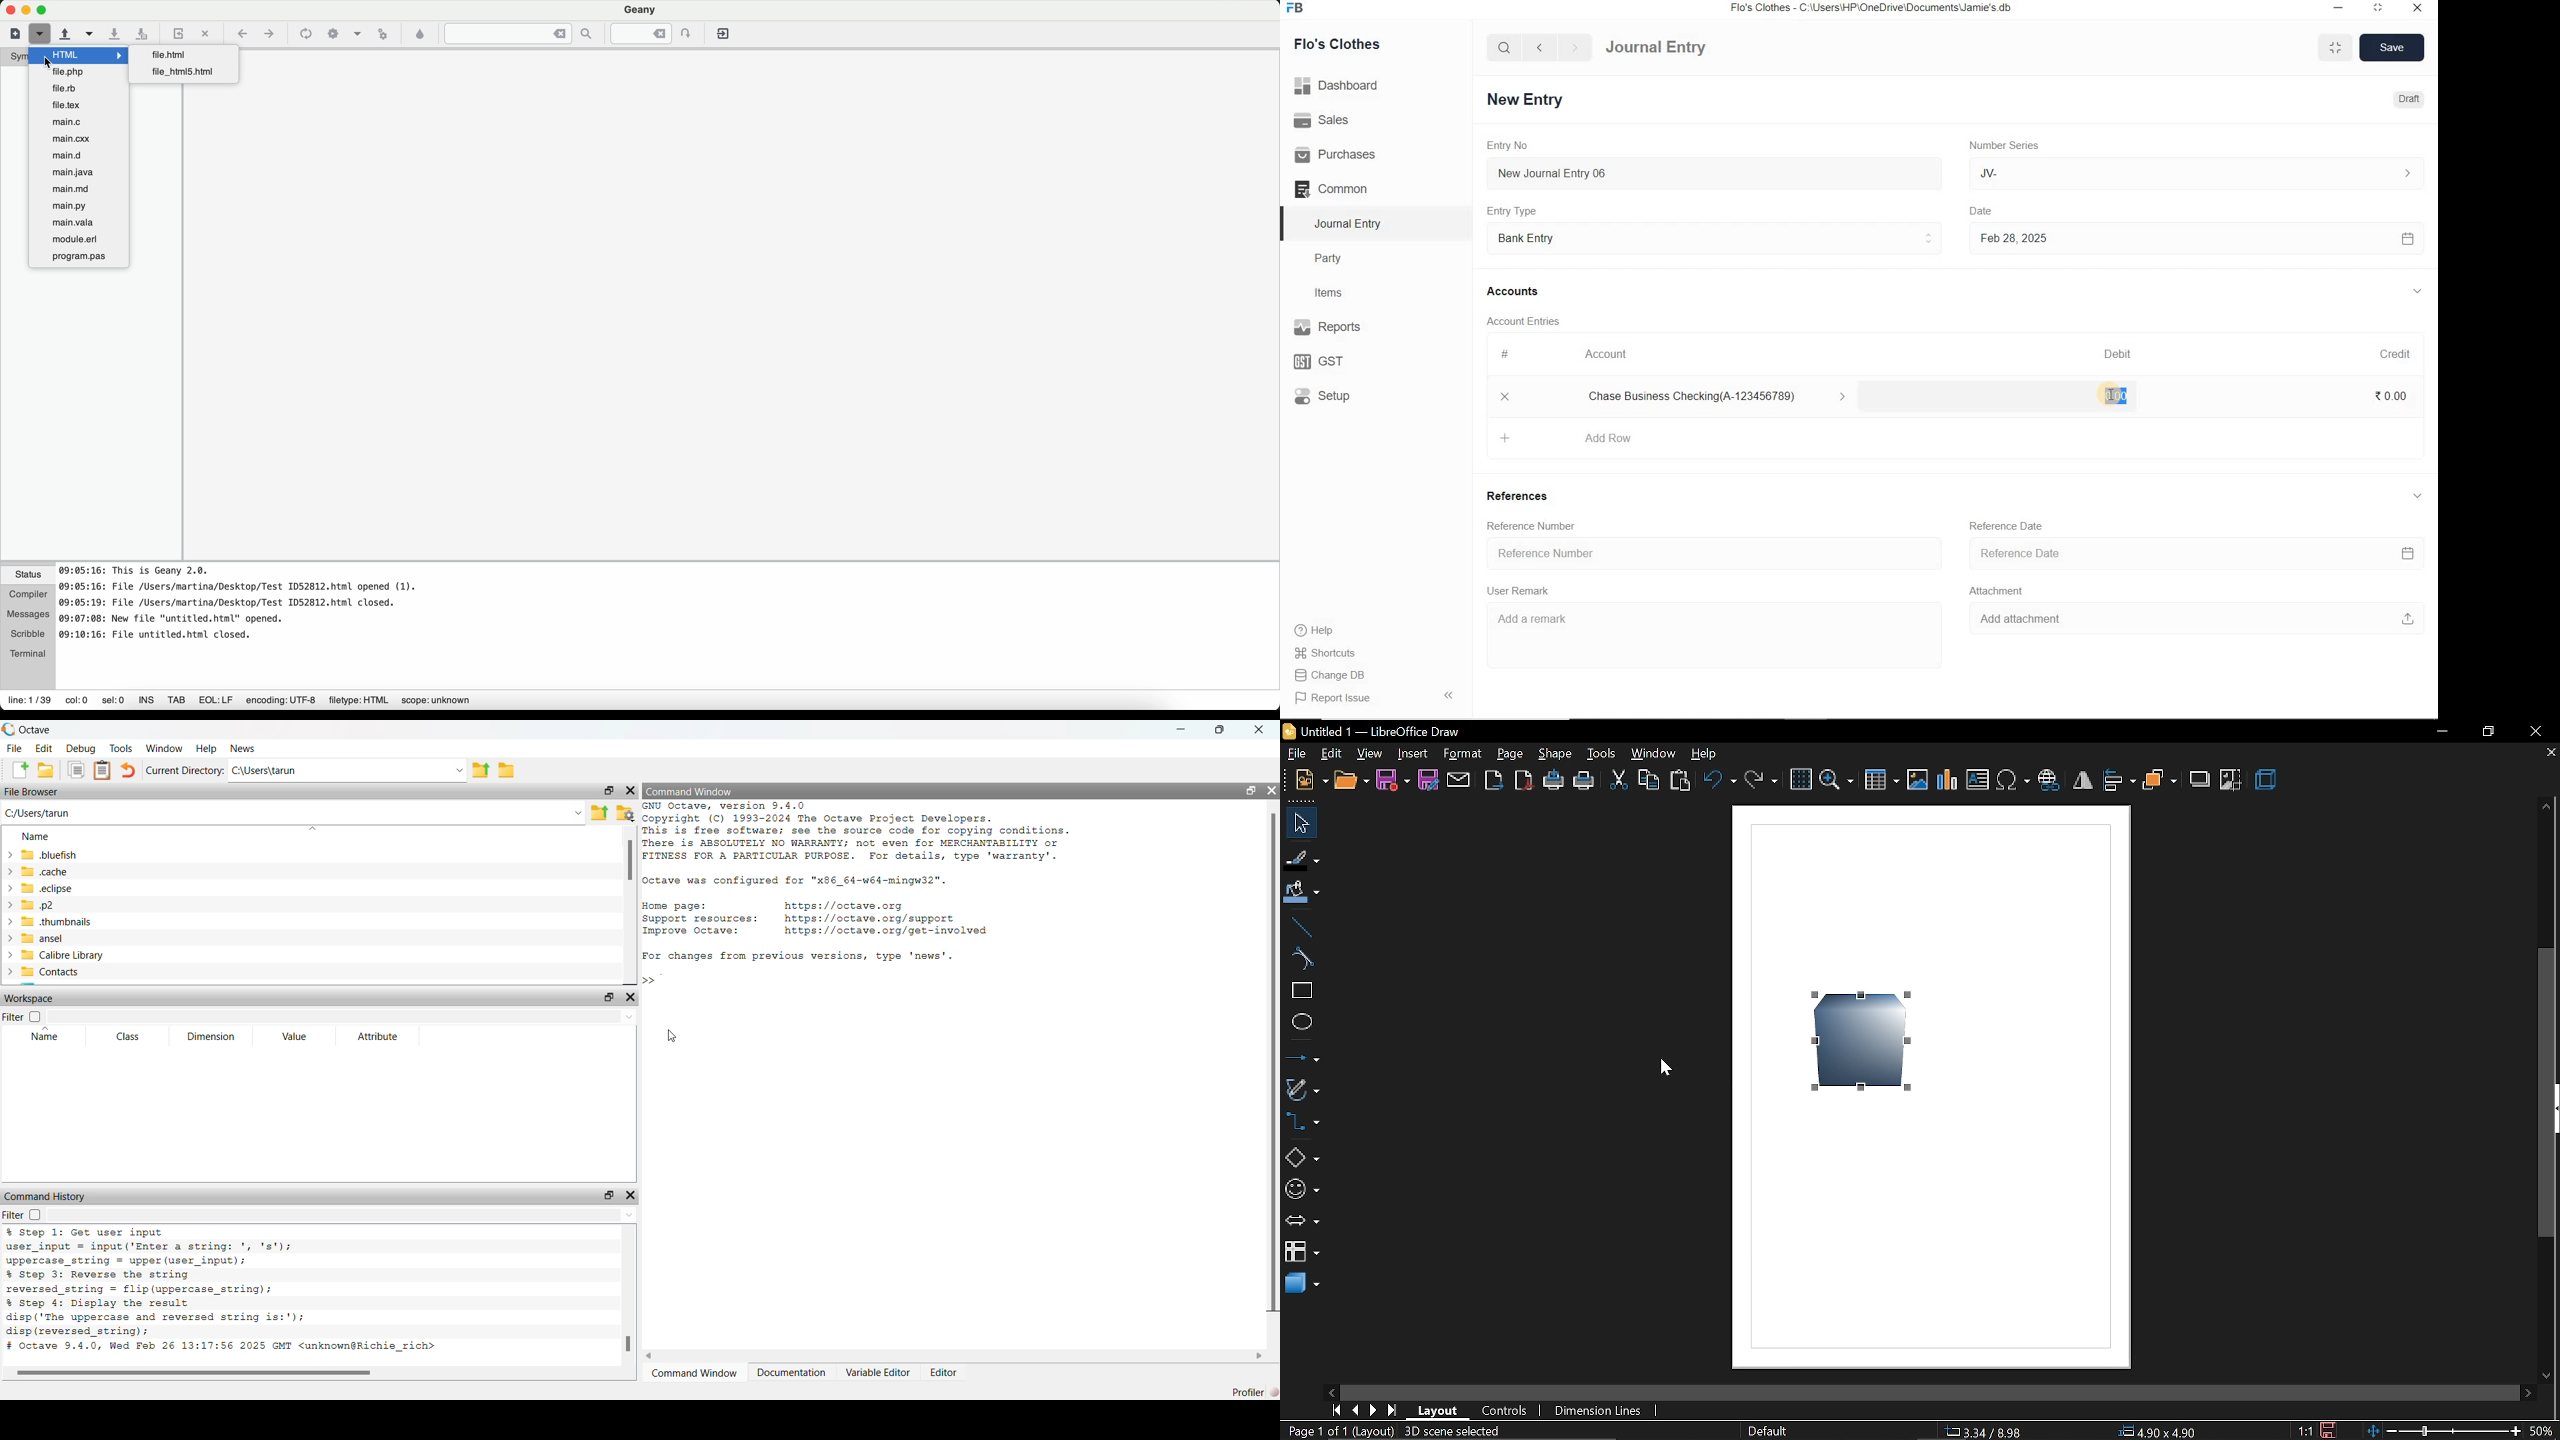 The height and width of the screenshot is (1456, 2576). Describe the element at coordinates (1552, 782) in the screenshot. I see `print directly` at that location.